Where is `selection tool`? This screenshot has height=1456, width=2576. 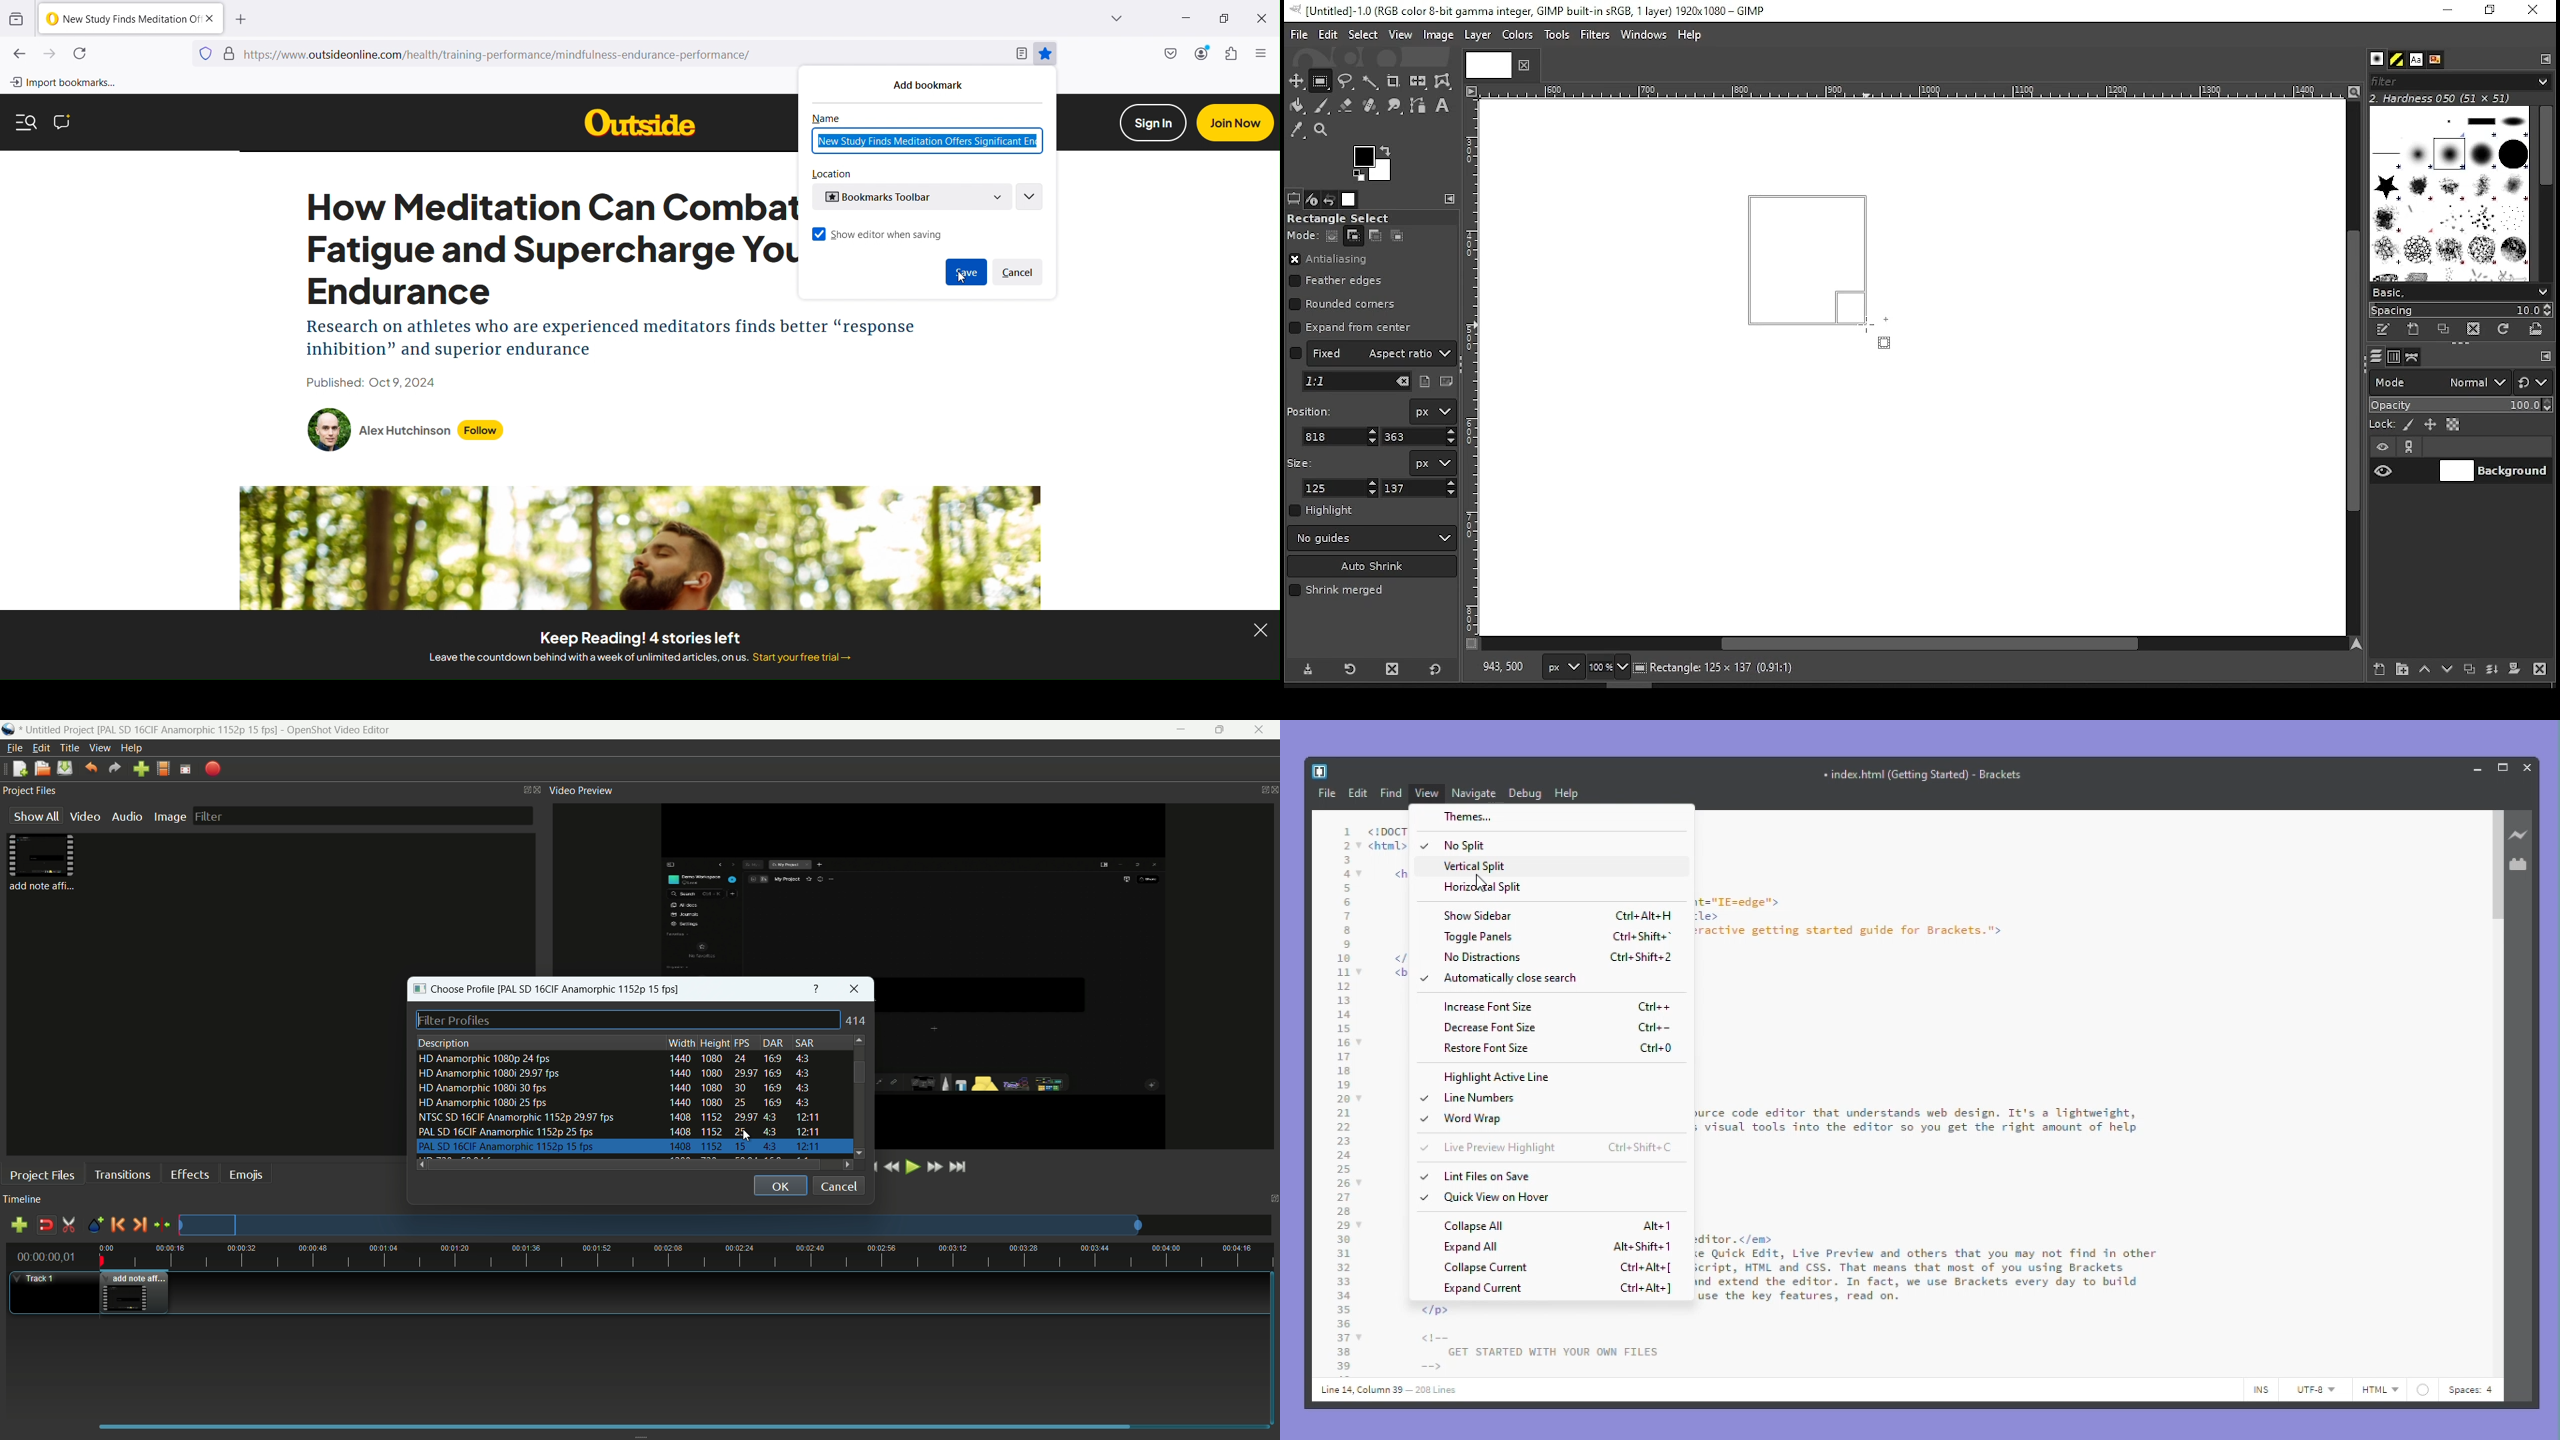
selection tool is located at coordinates (1297, 81).